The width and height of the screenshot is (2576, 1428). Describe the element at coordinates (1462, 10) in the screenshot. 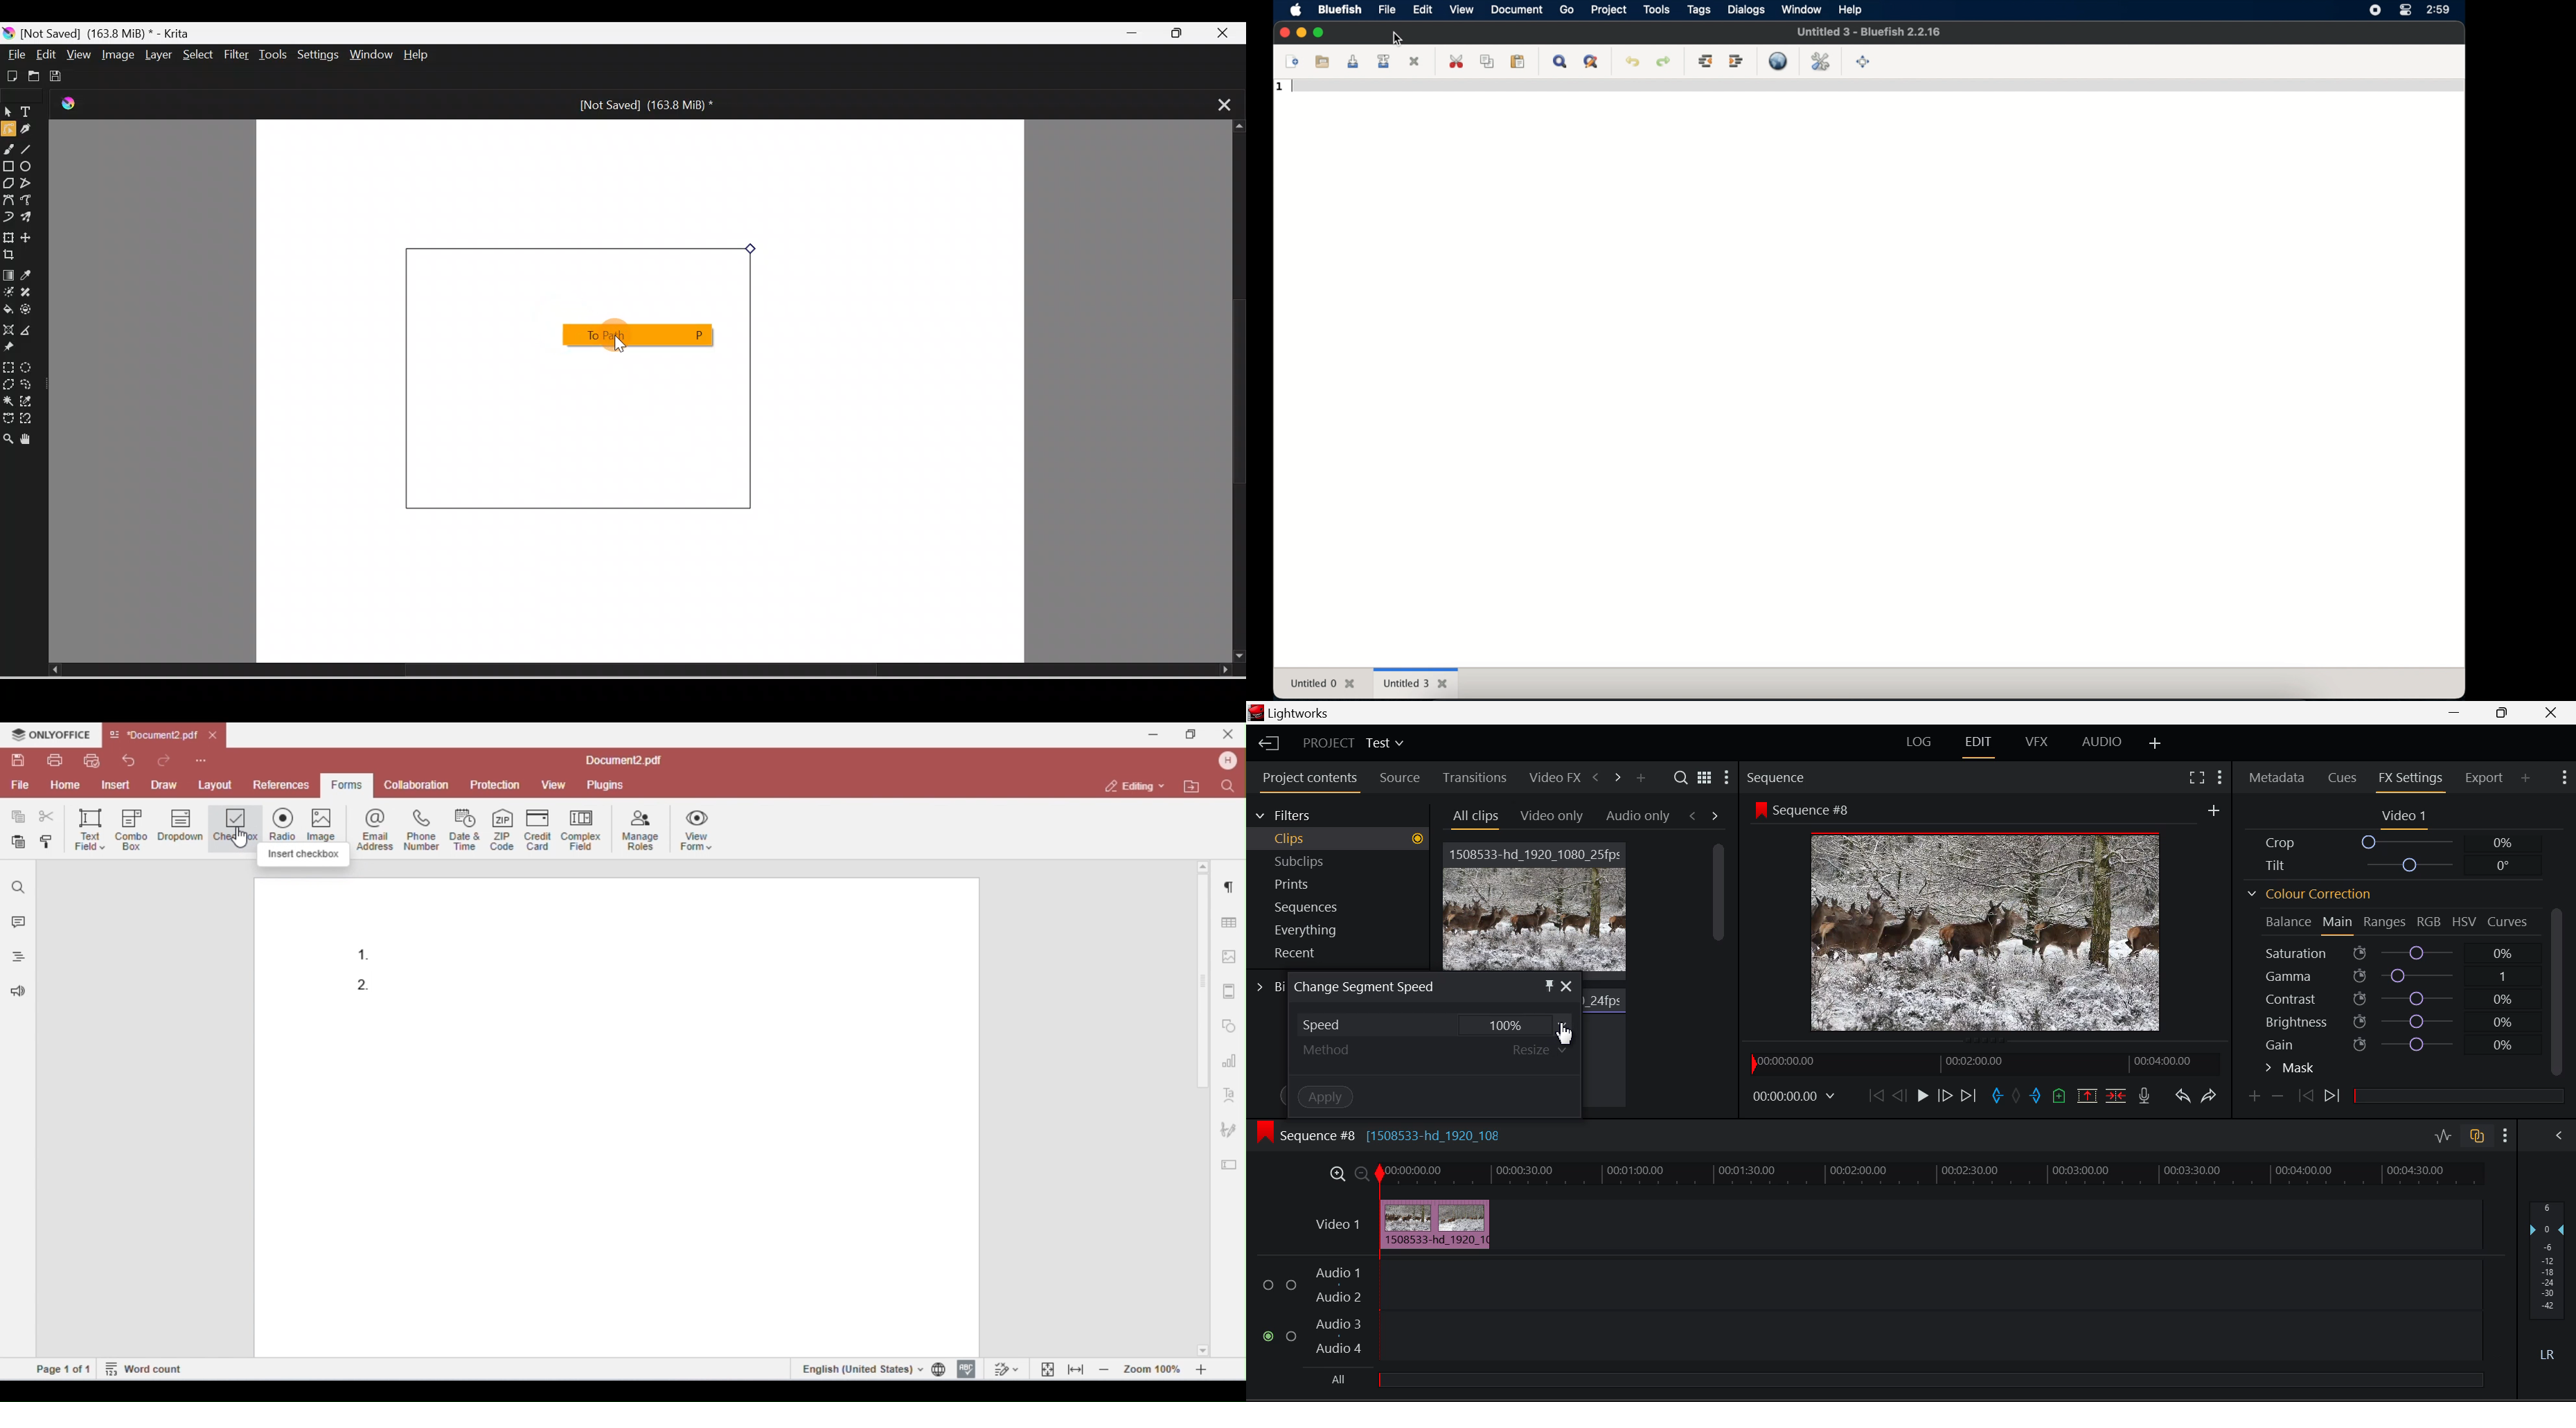

I see `view` at that location.